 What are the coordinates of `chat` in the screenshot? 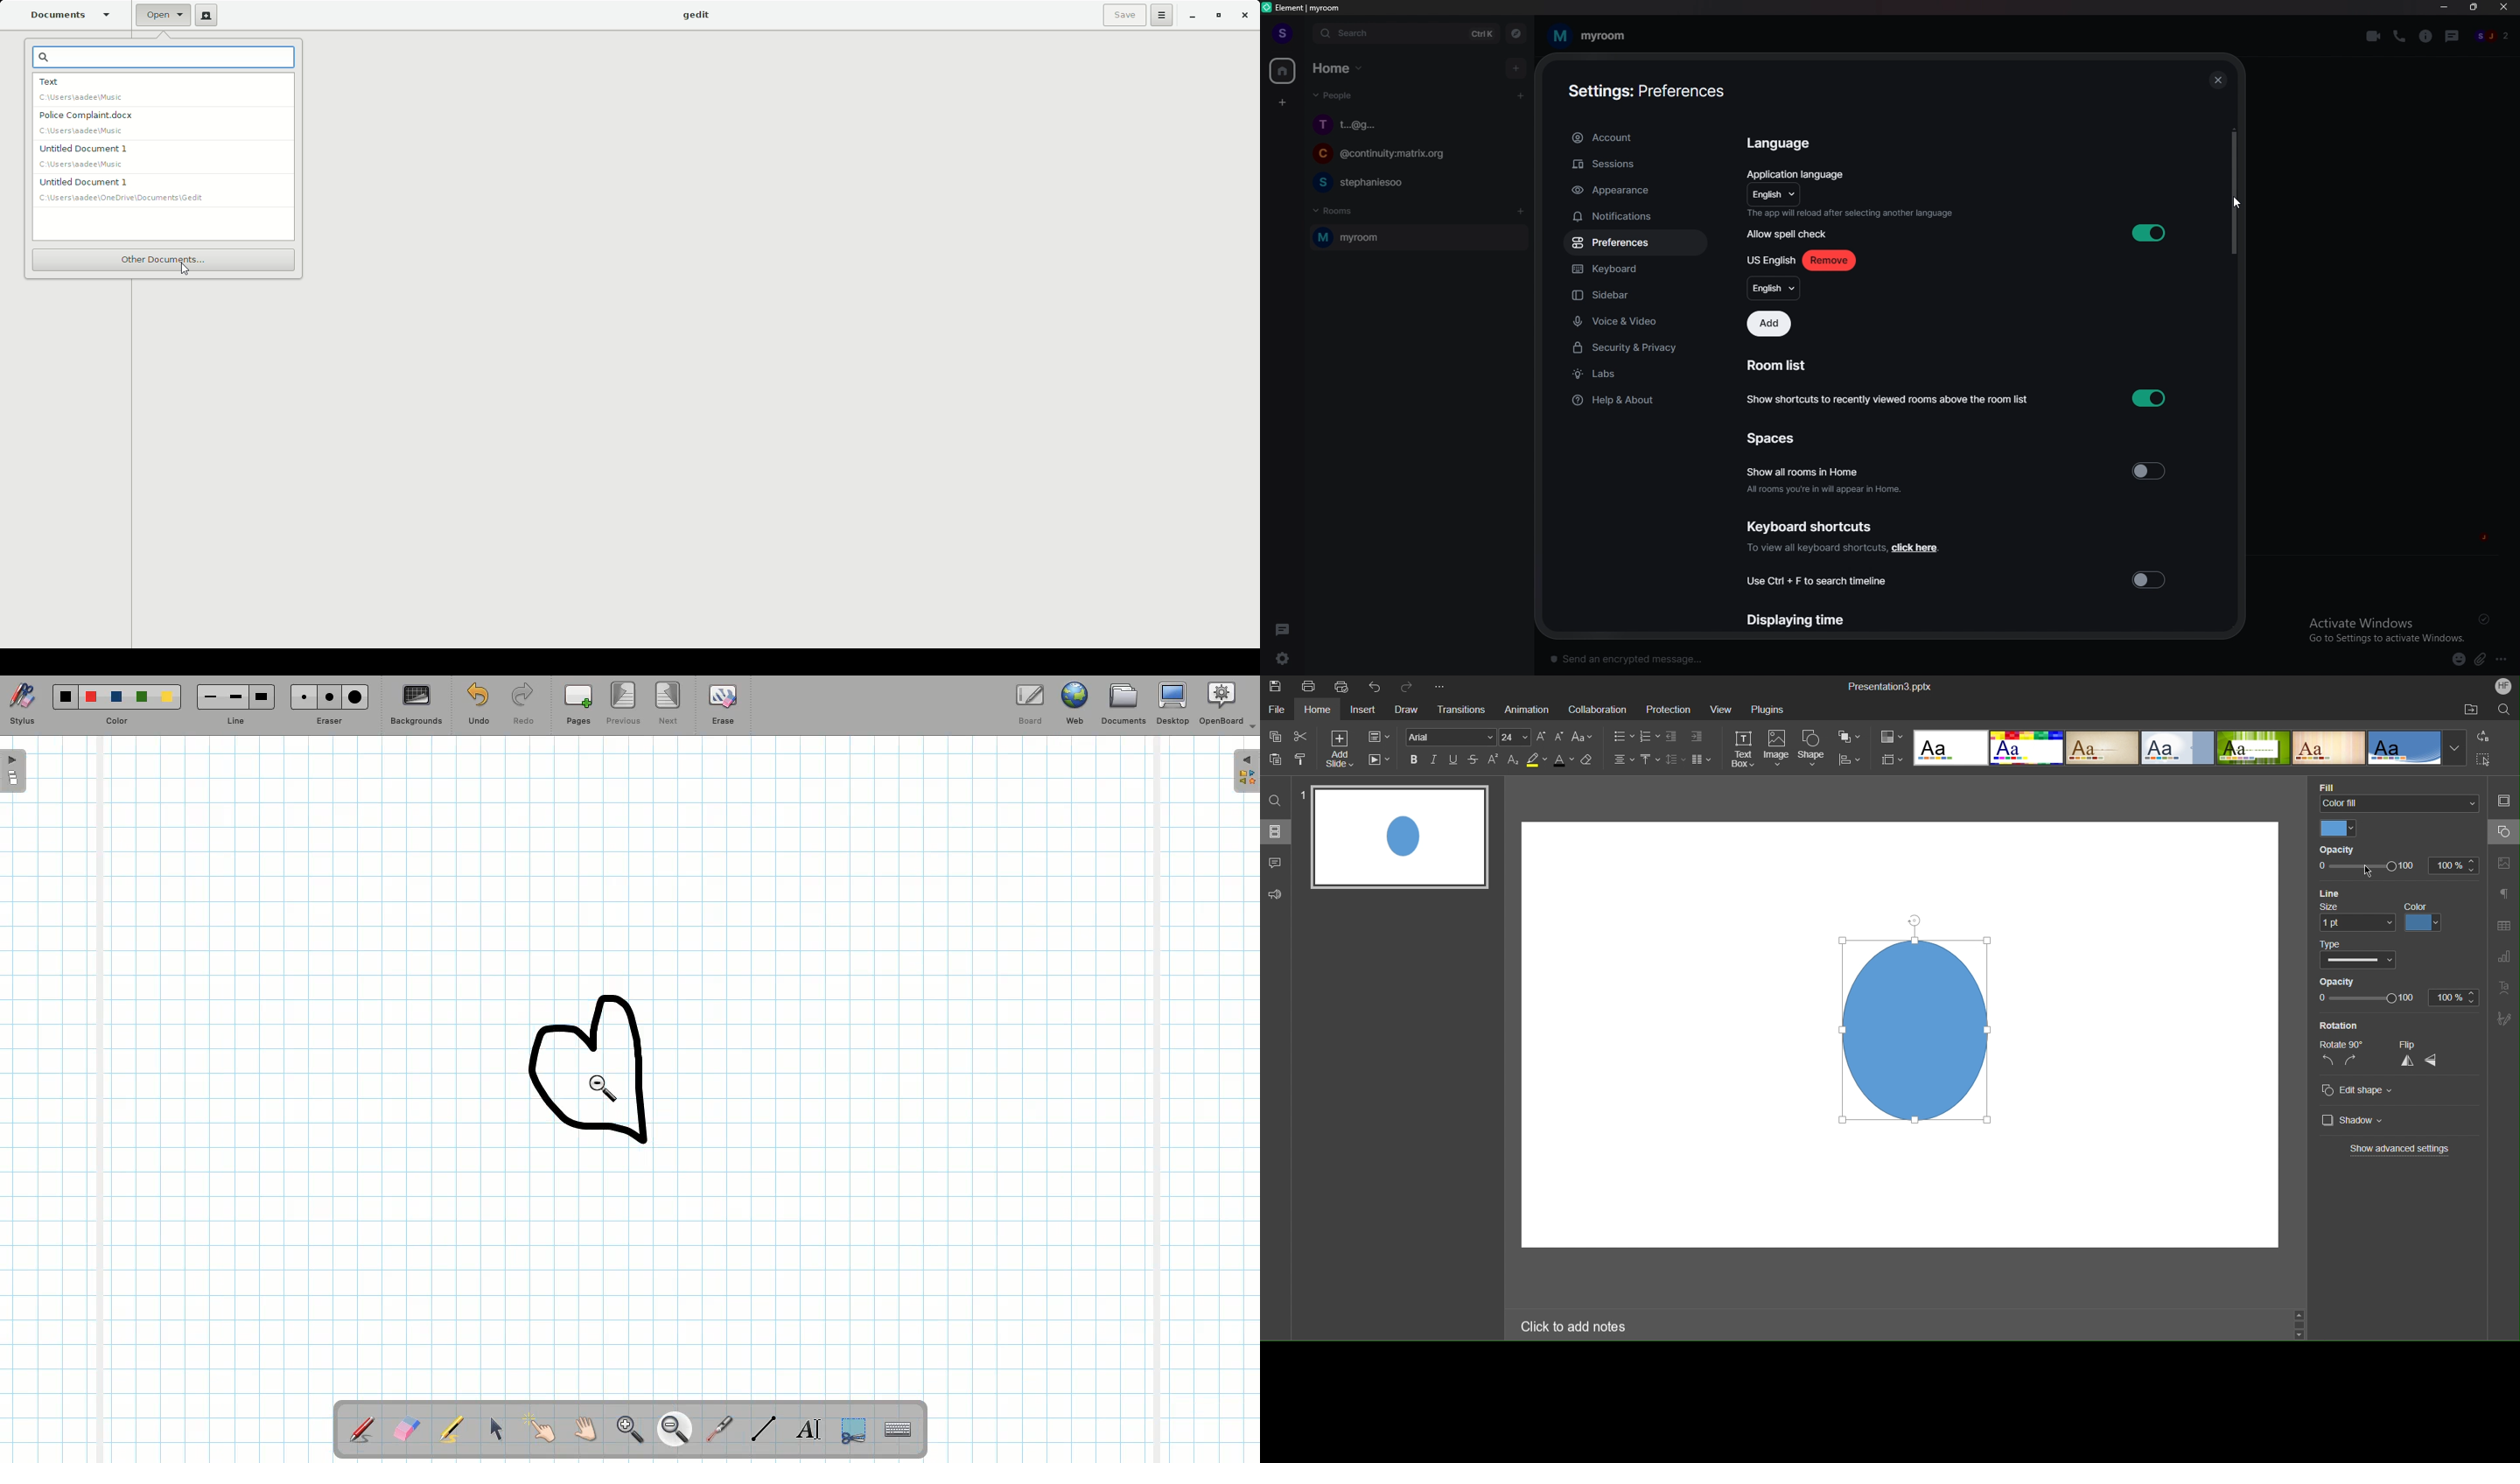 It's located at (1415, 182).